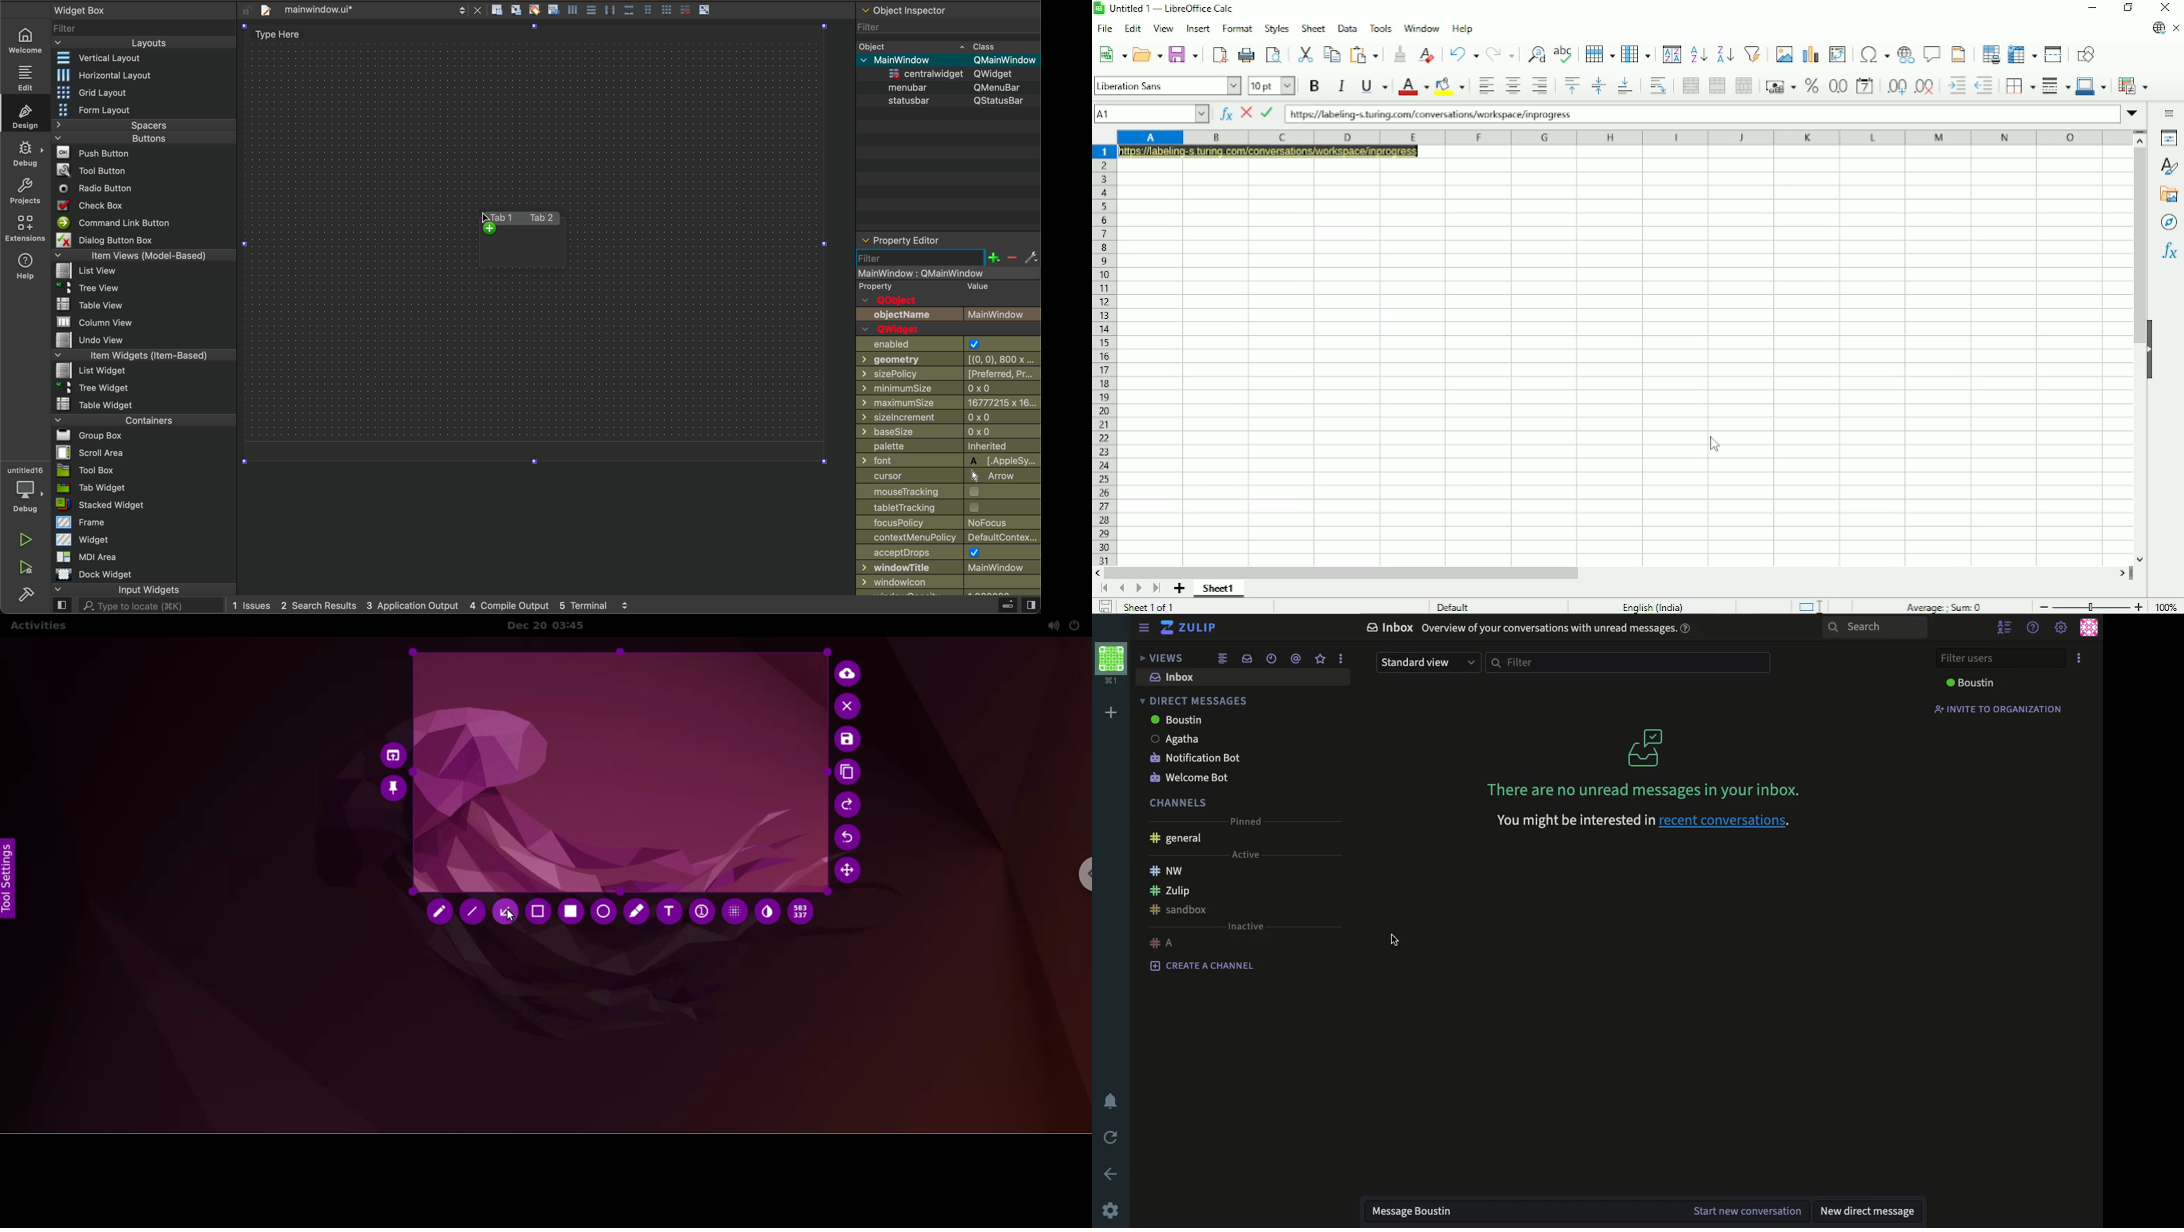 The image size is (2184, 1232). I want to click on views, so click(1164, 659).